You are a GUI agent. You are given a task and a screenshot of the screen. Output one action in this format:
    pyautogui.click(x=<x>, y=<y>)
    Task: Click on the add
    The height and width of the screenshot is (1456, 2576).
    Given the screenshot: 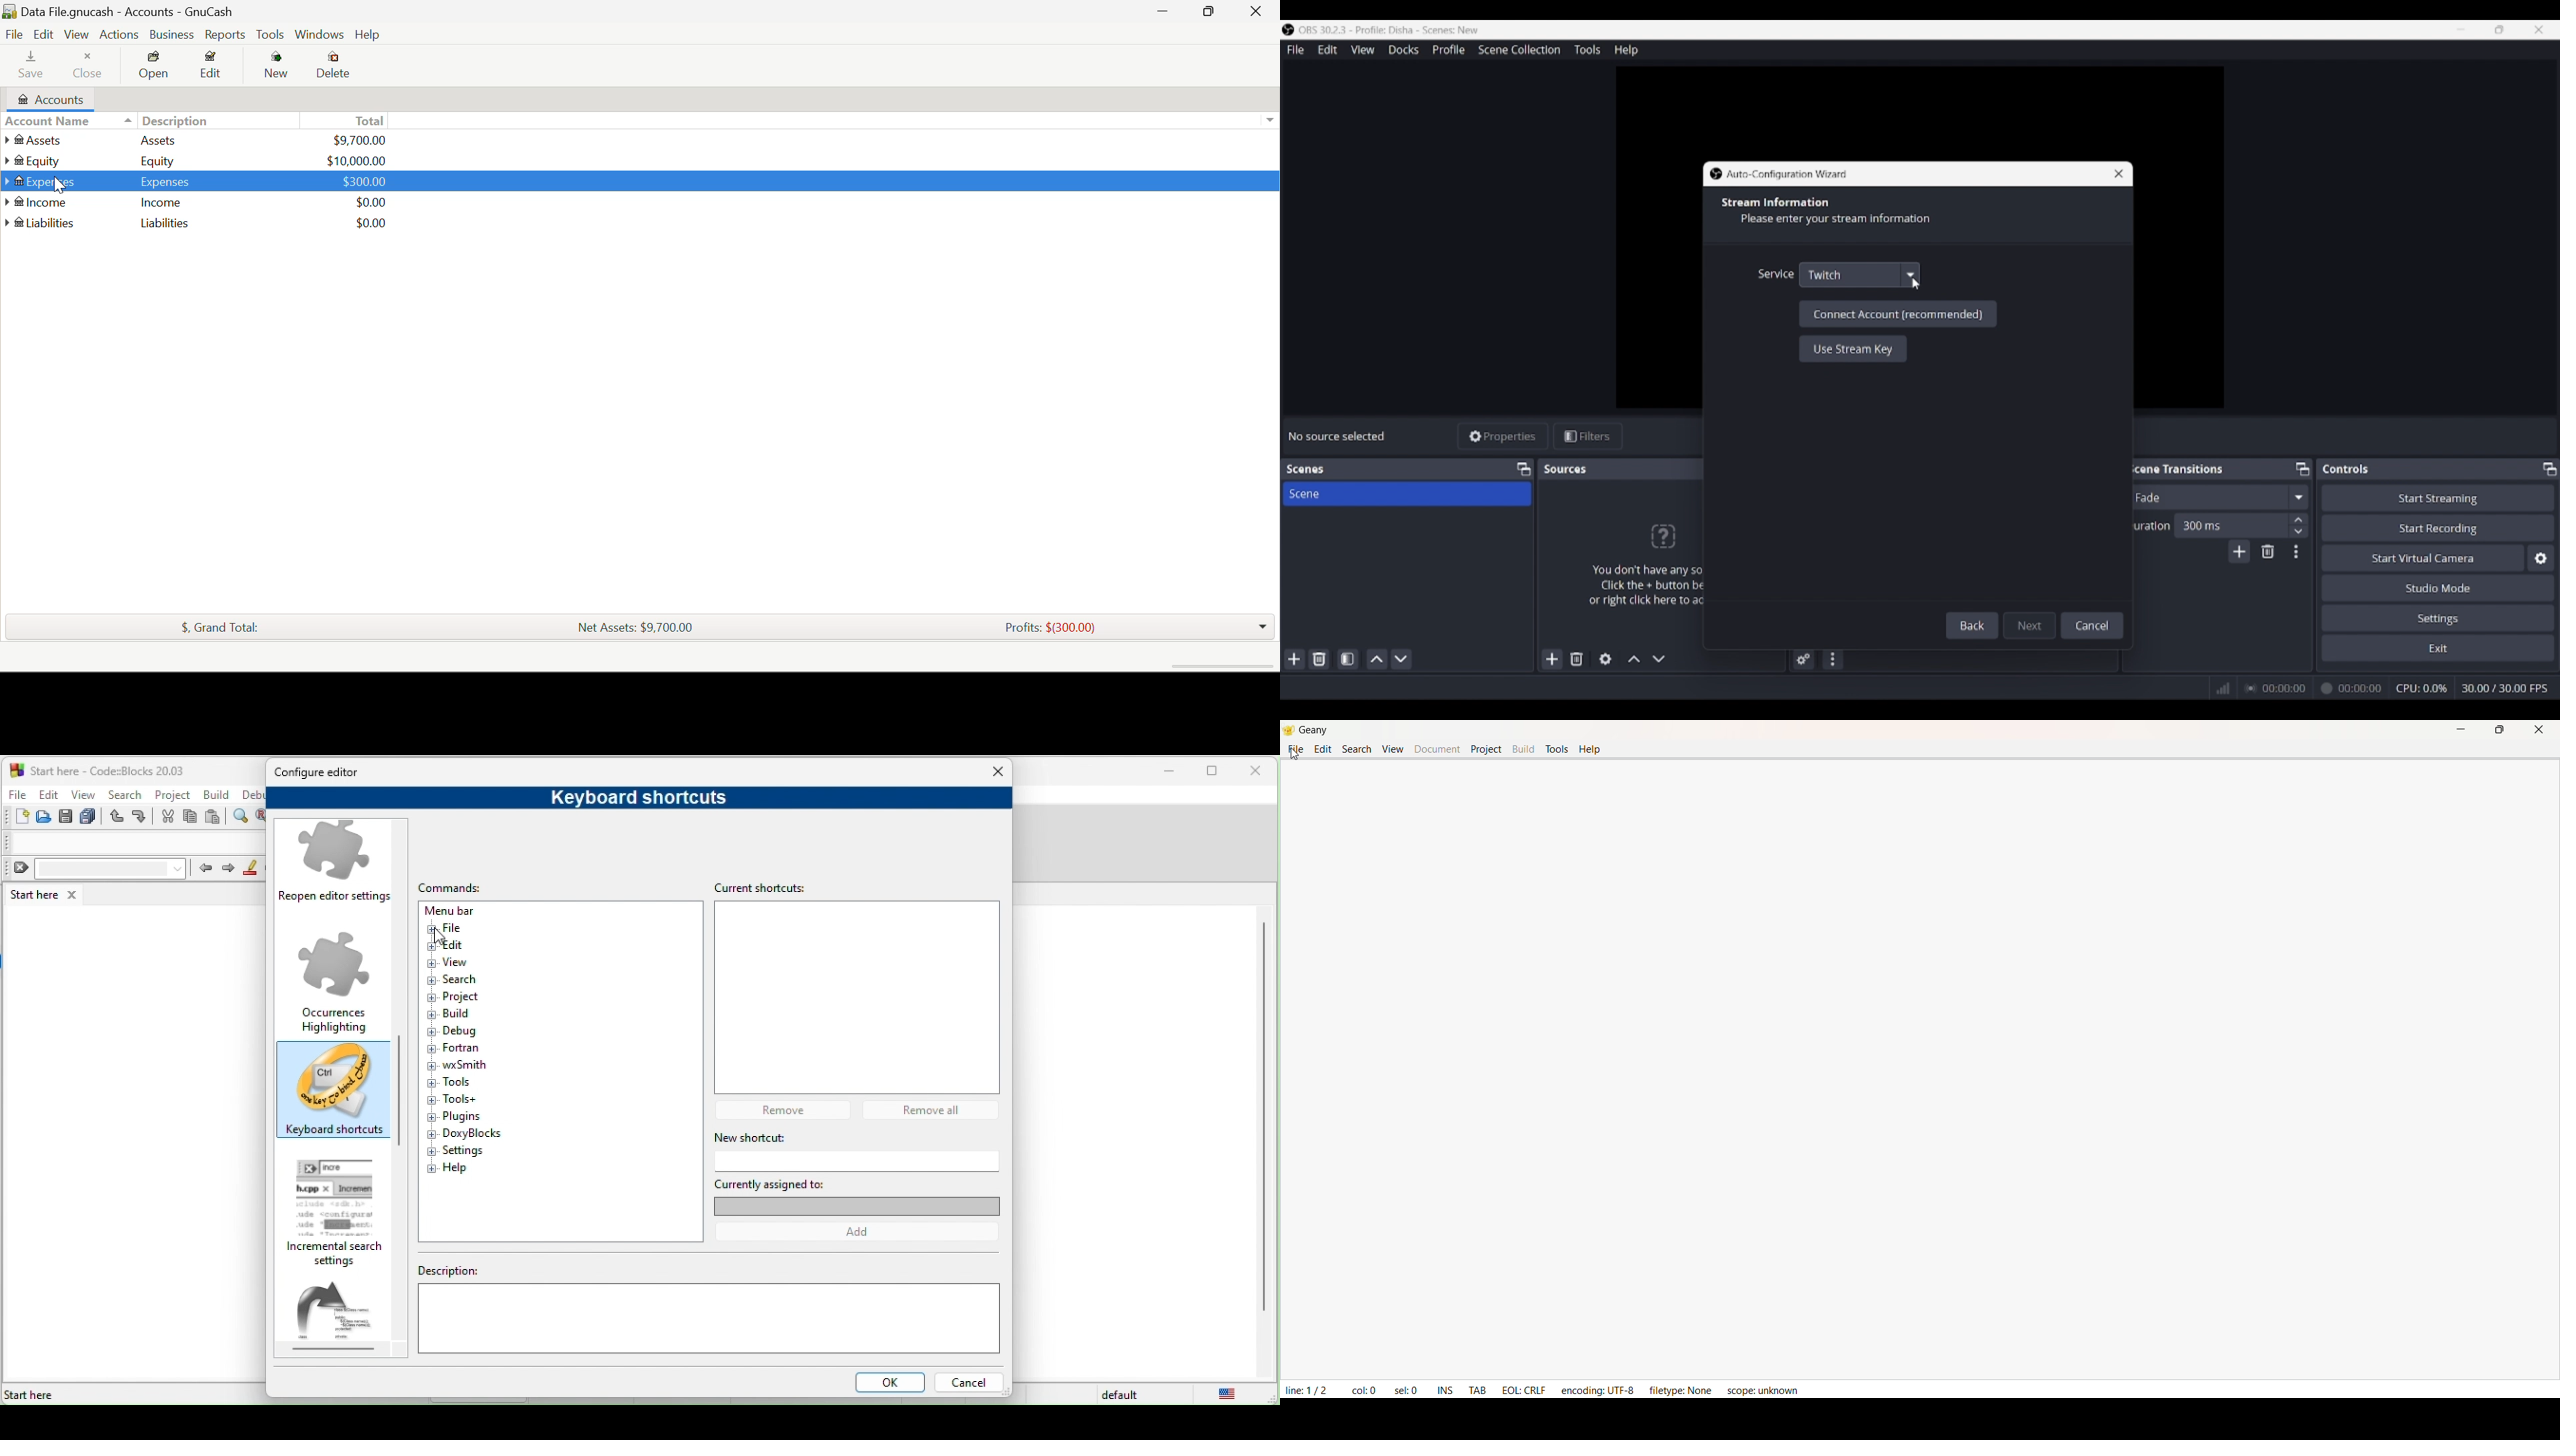 What is the action you would take?
    pyautogui.click(x=864, y=1232)
    